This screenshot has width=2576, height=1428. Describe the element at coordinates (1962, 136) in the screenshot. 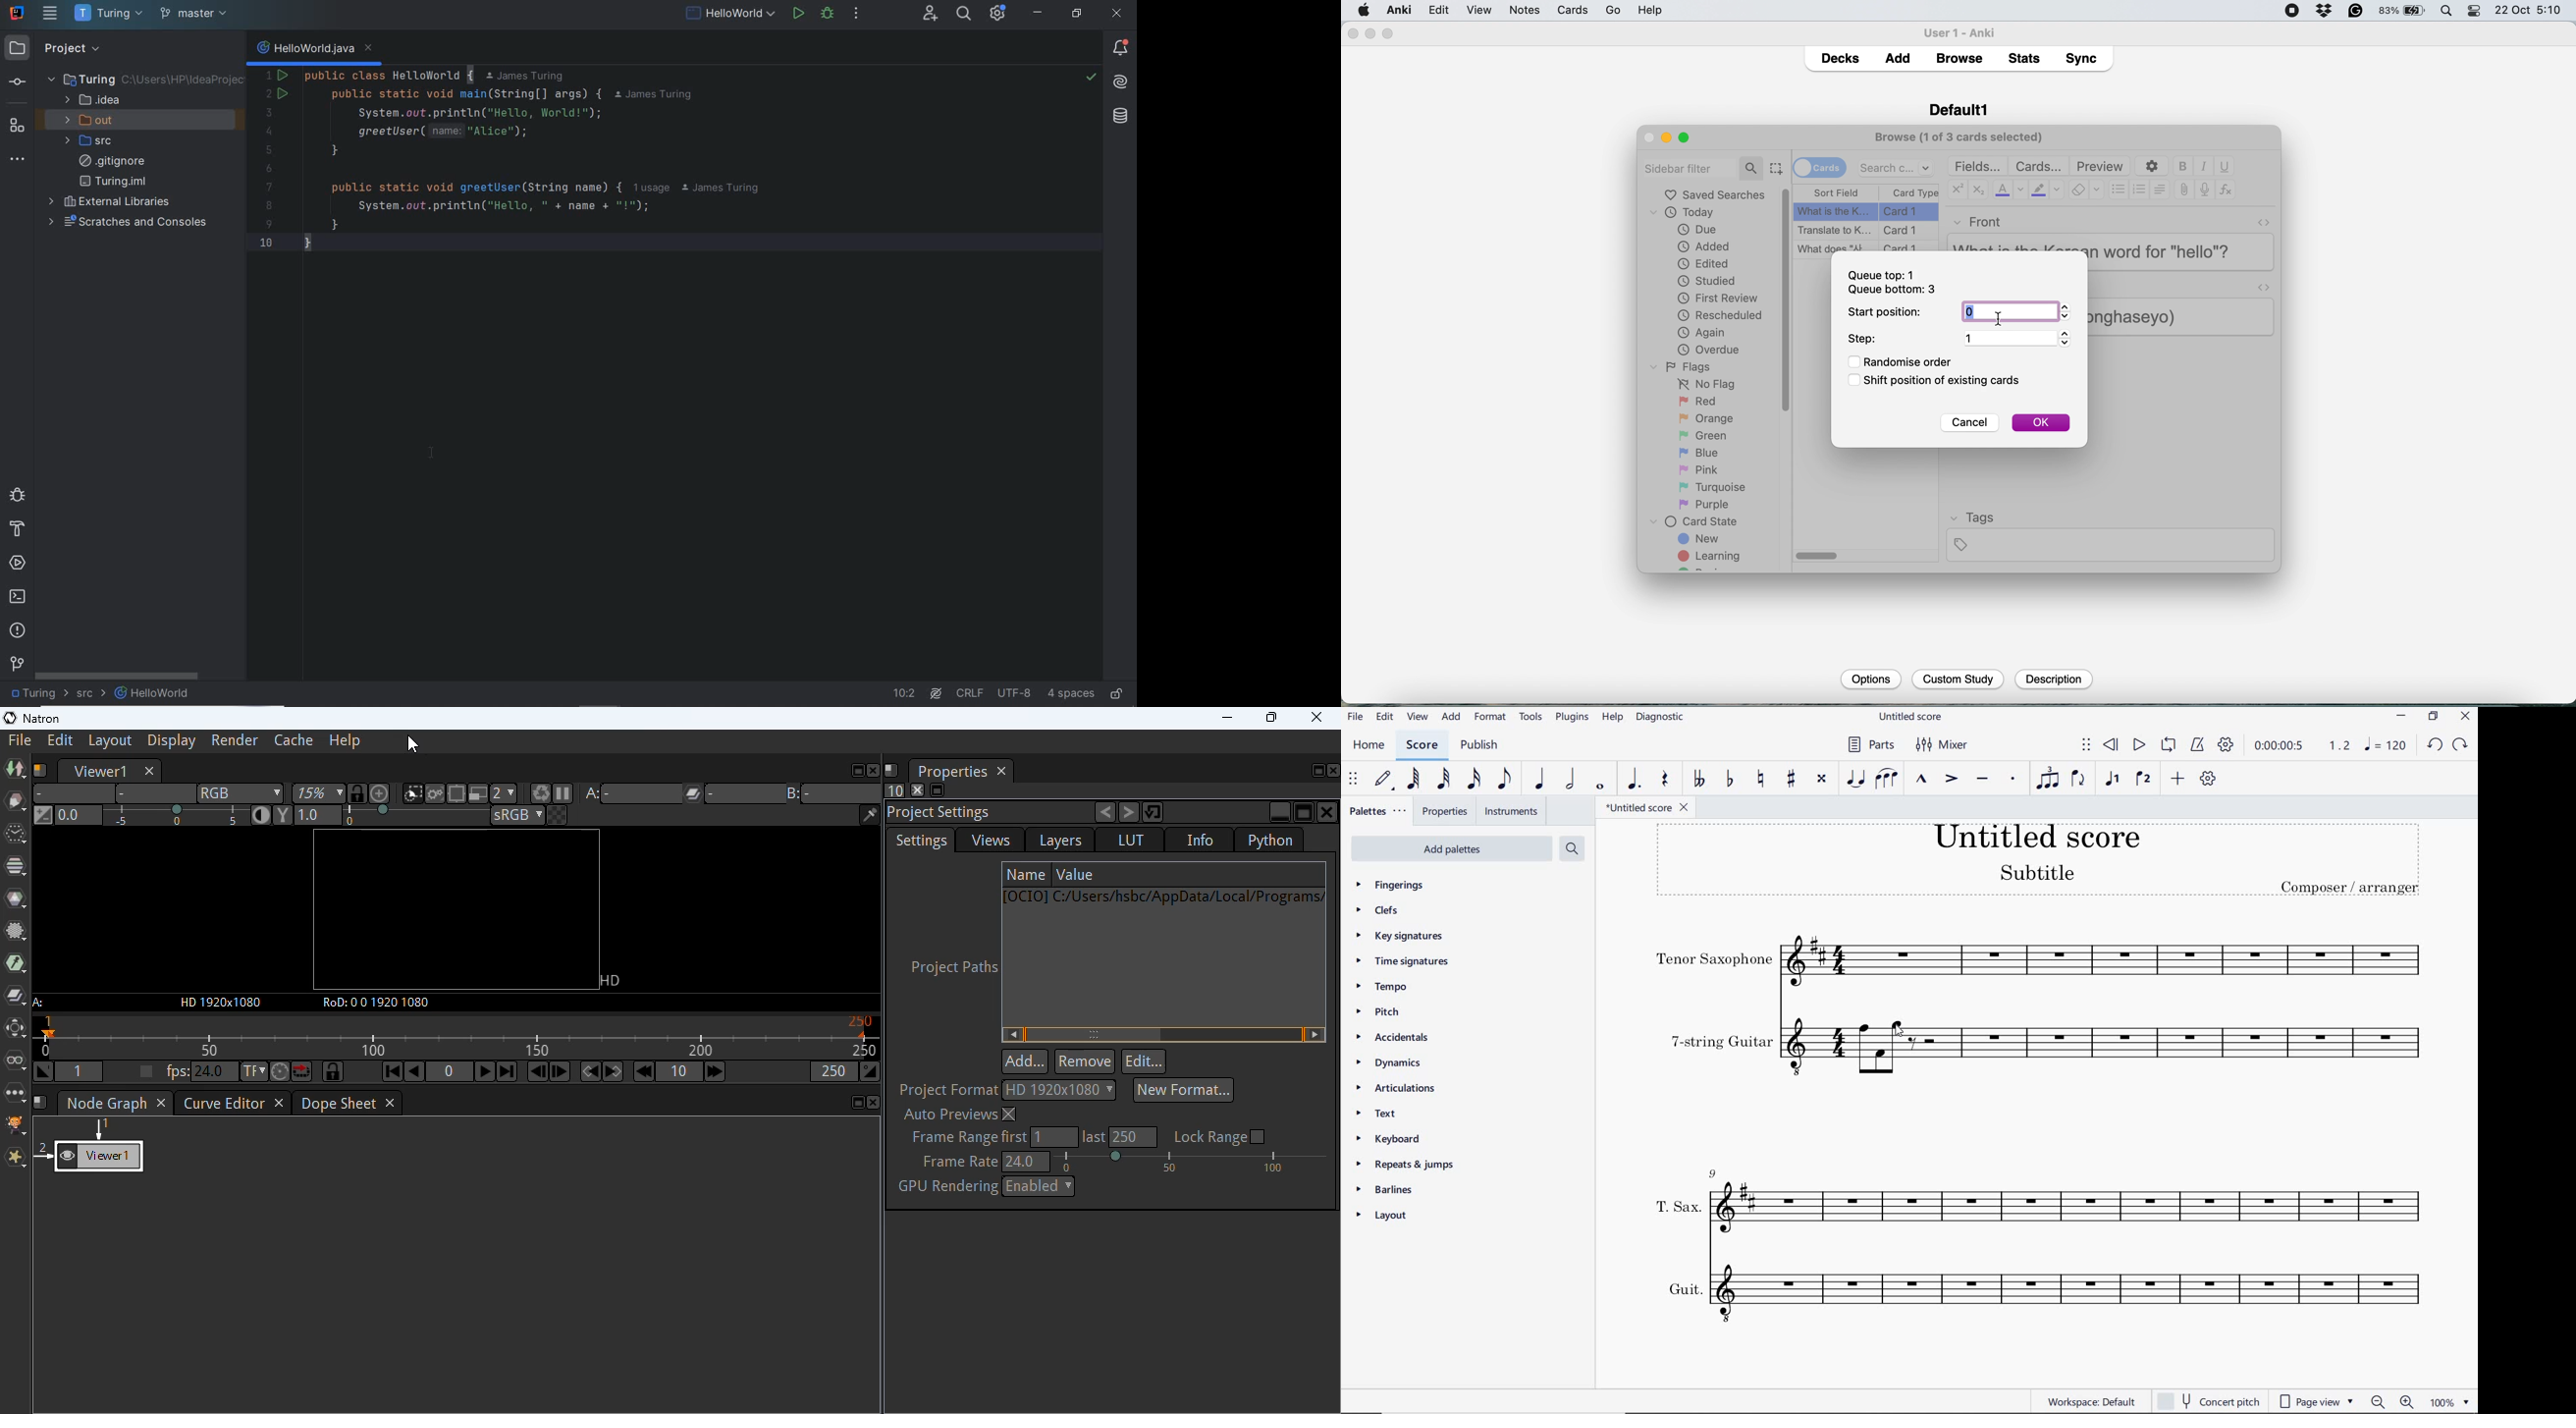

I see `Browse (1 of 3 cards selected)` at that location.